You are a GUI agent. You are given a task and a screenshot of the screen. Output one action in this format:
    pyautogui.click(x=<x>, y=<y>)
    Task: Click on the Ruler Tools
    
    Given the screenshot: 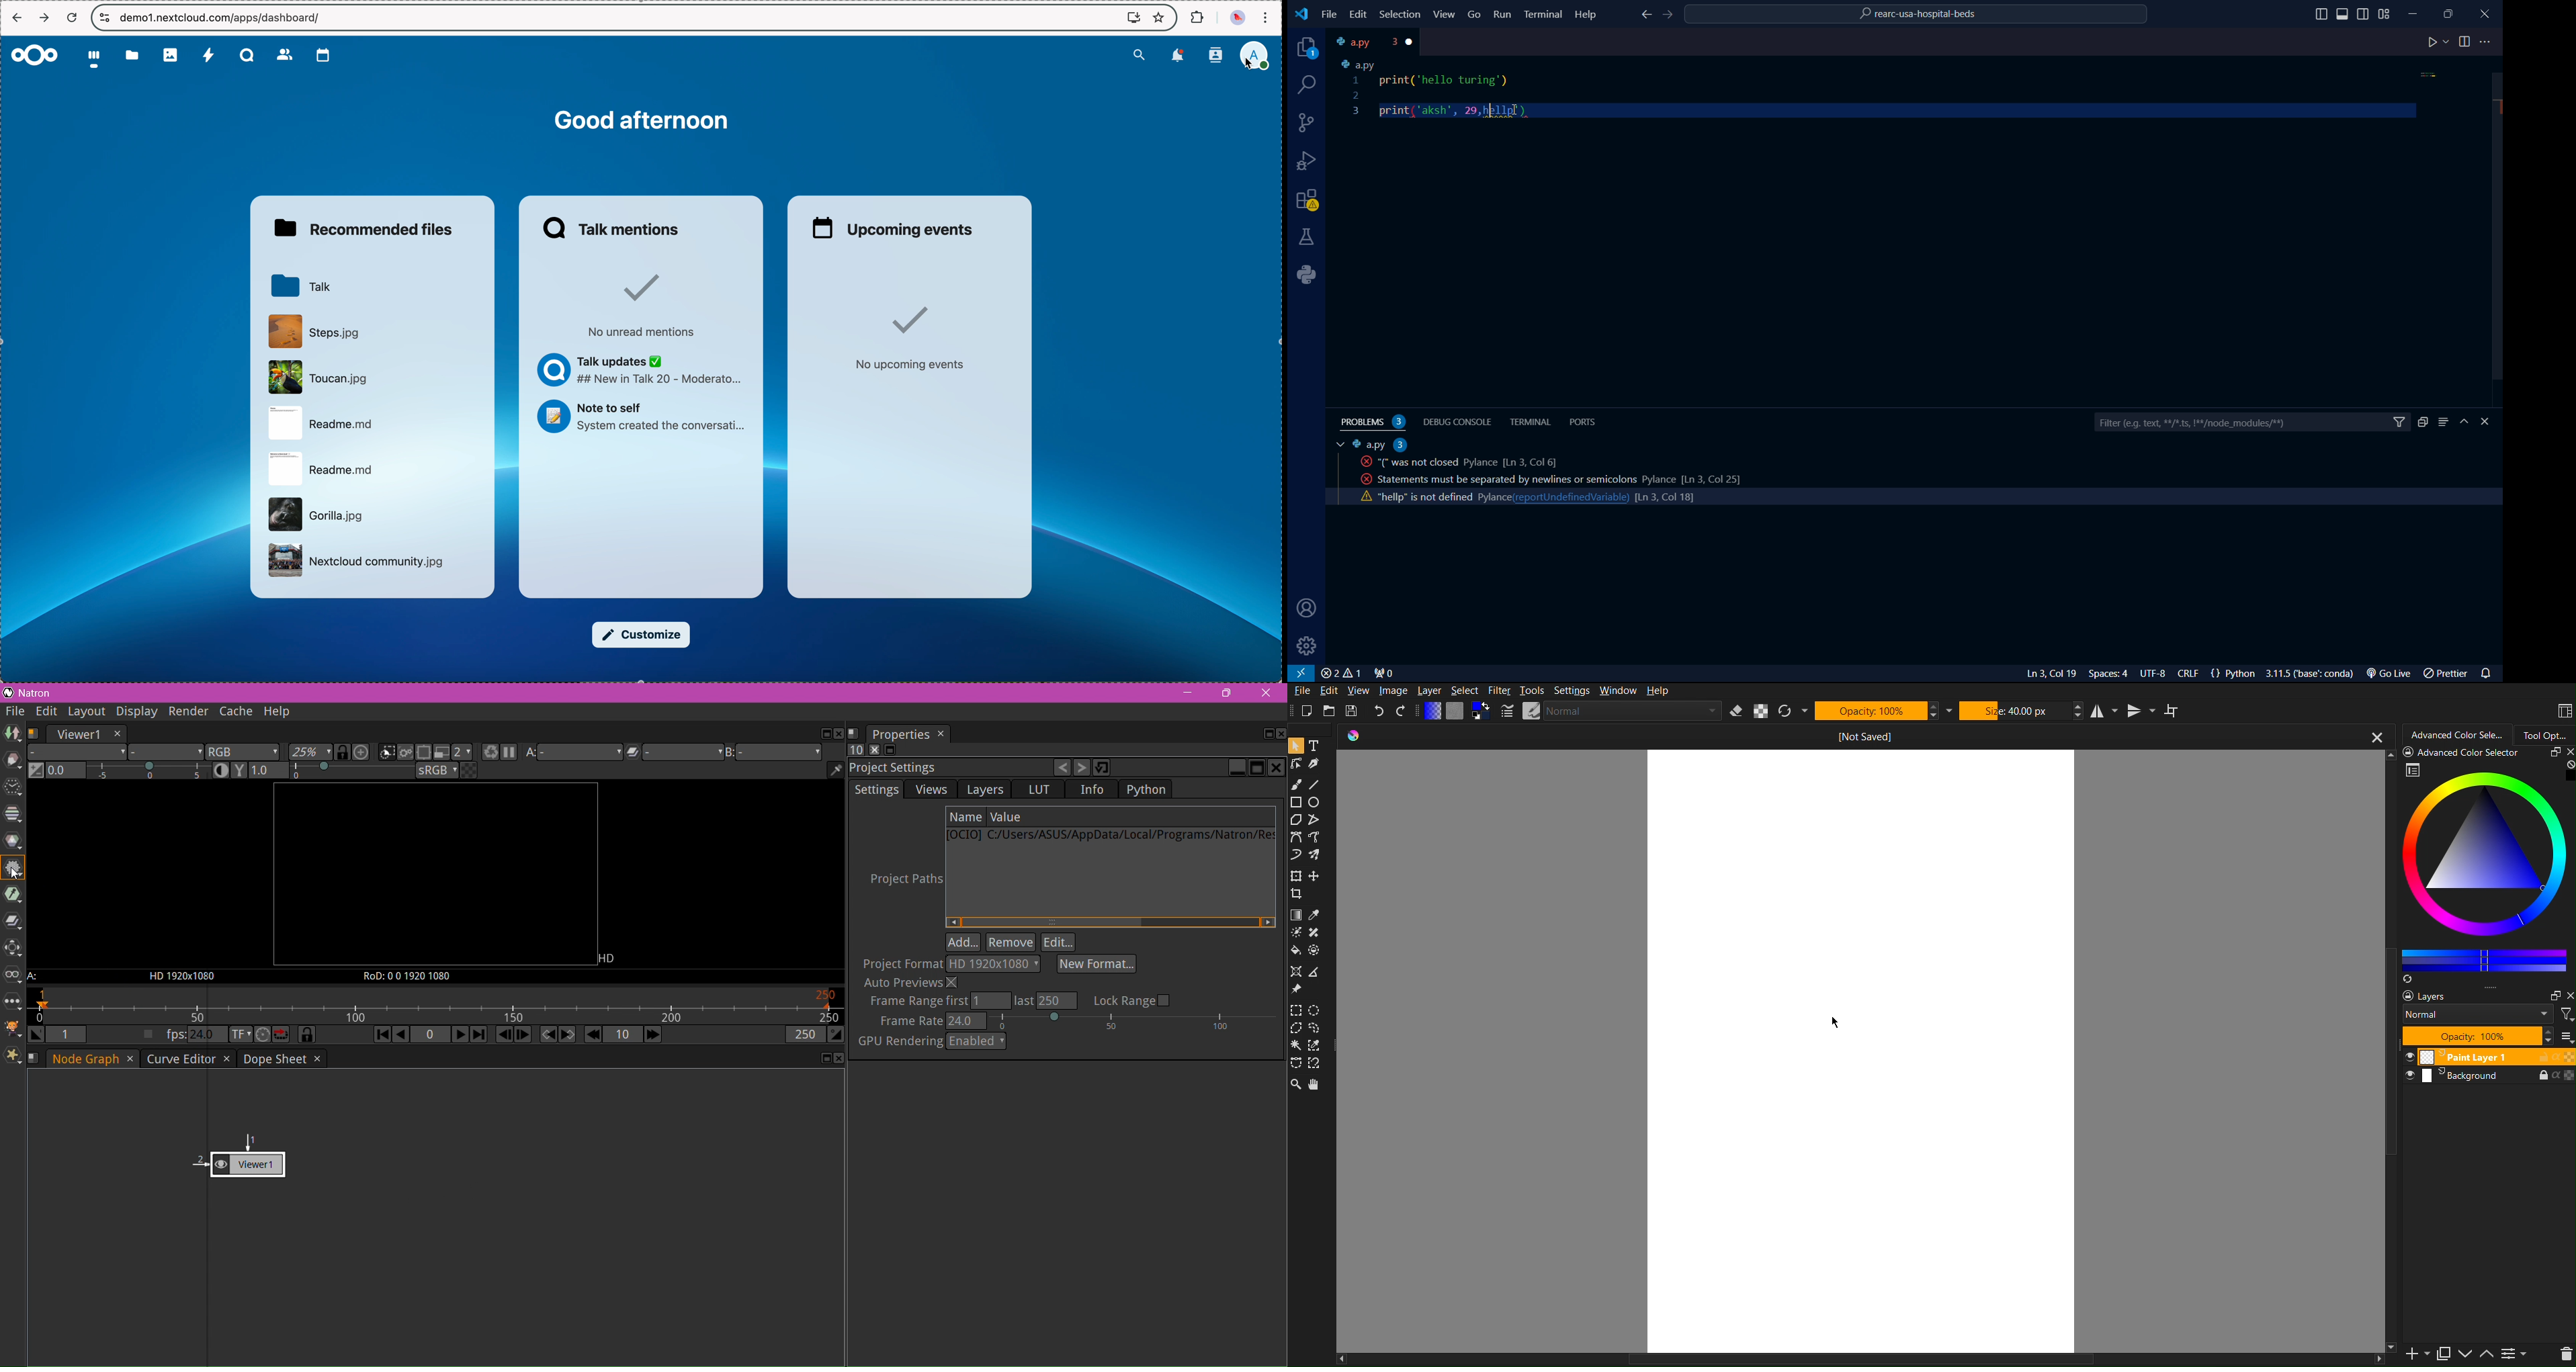 What is the action you would take?
    pyautogui.click(x=1309, y=981)
    